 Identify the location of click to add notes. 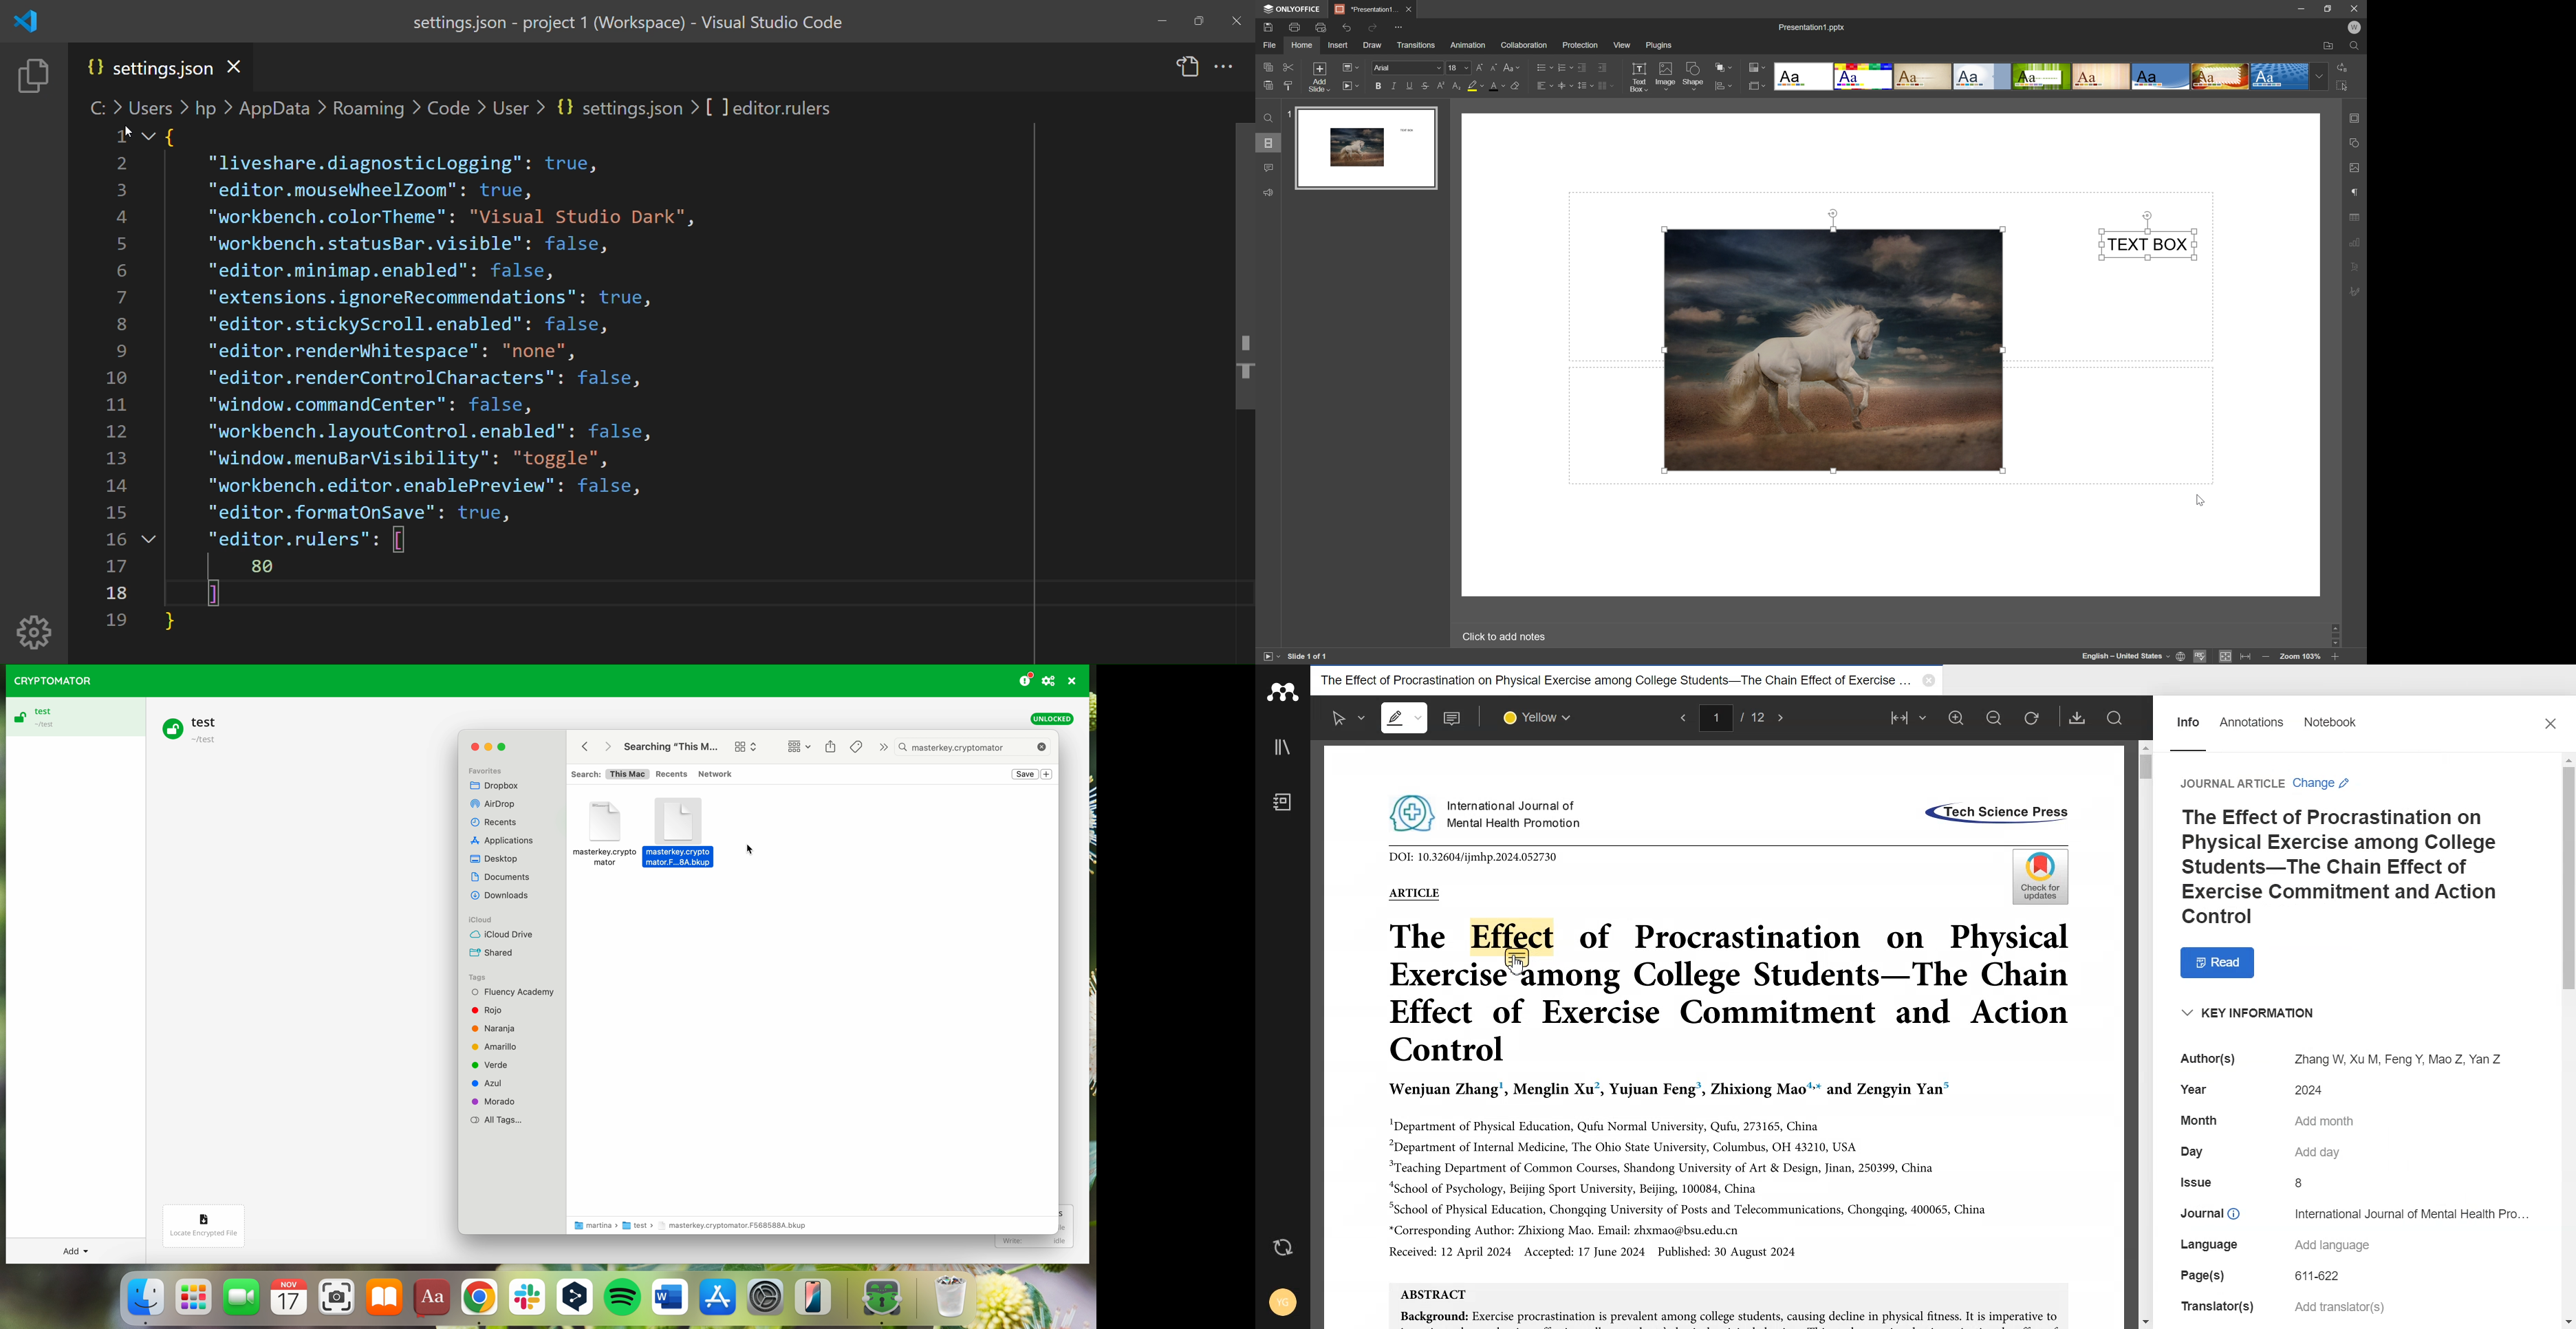
(1503, 638).